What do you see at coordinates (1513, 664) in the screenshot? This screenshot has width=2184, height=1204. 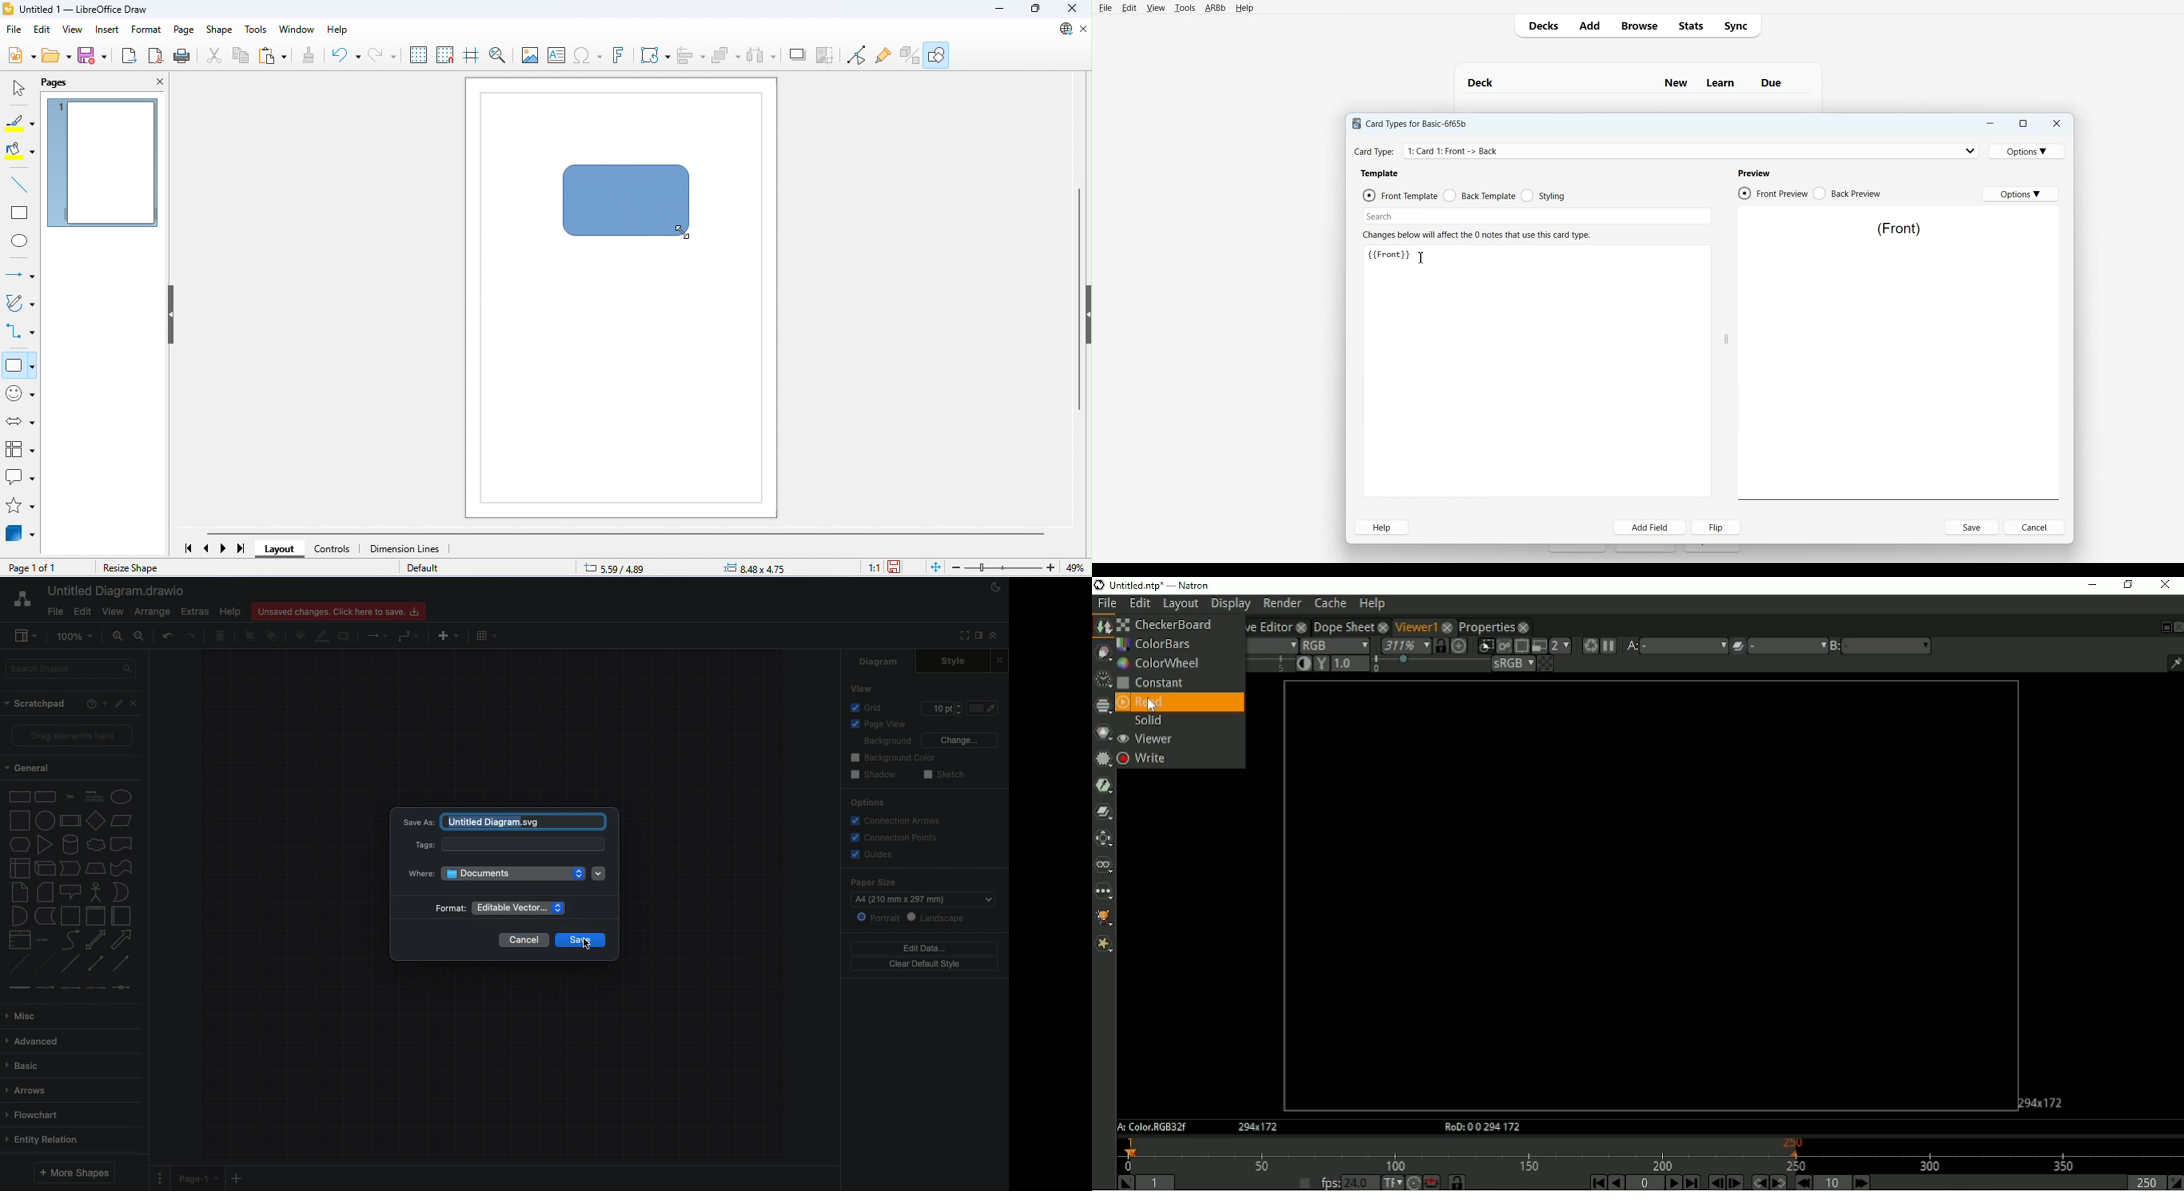 I see `sRGB` at bounding box center [1513, 664].